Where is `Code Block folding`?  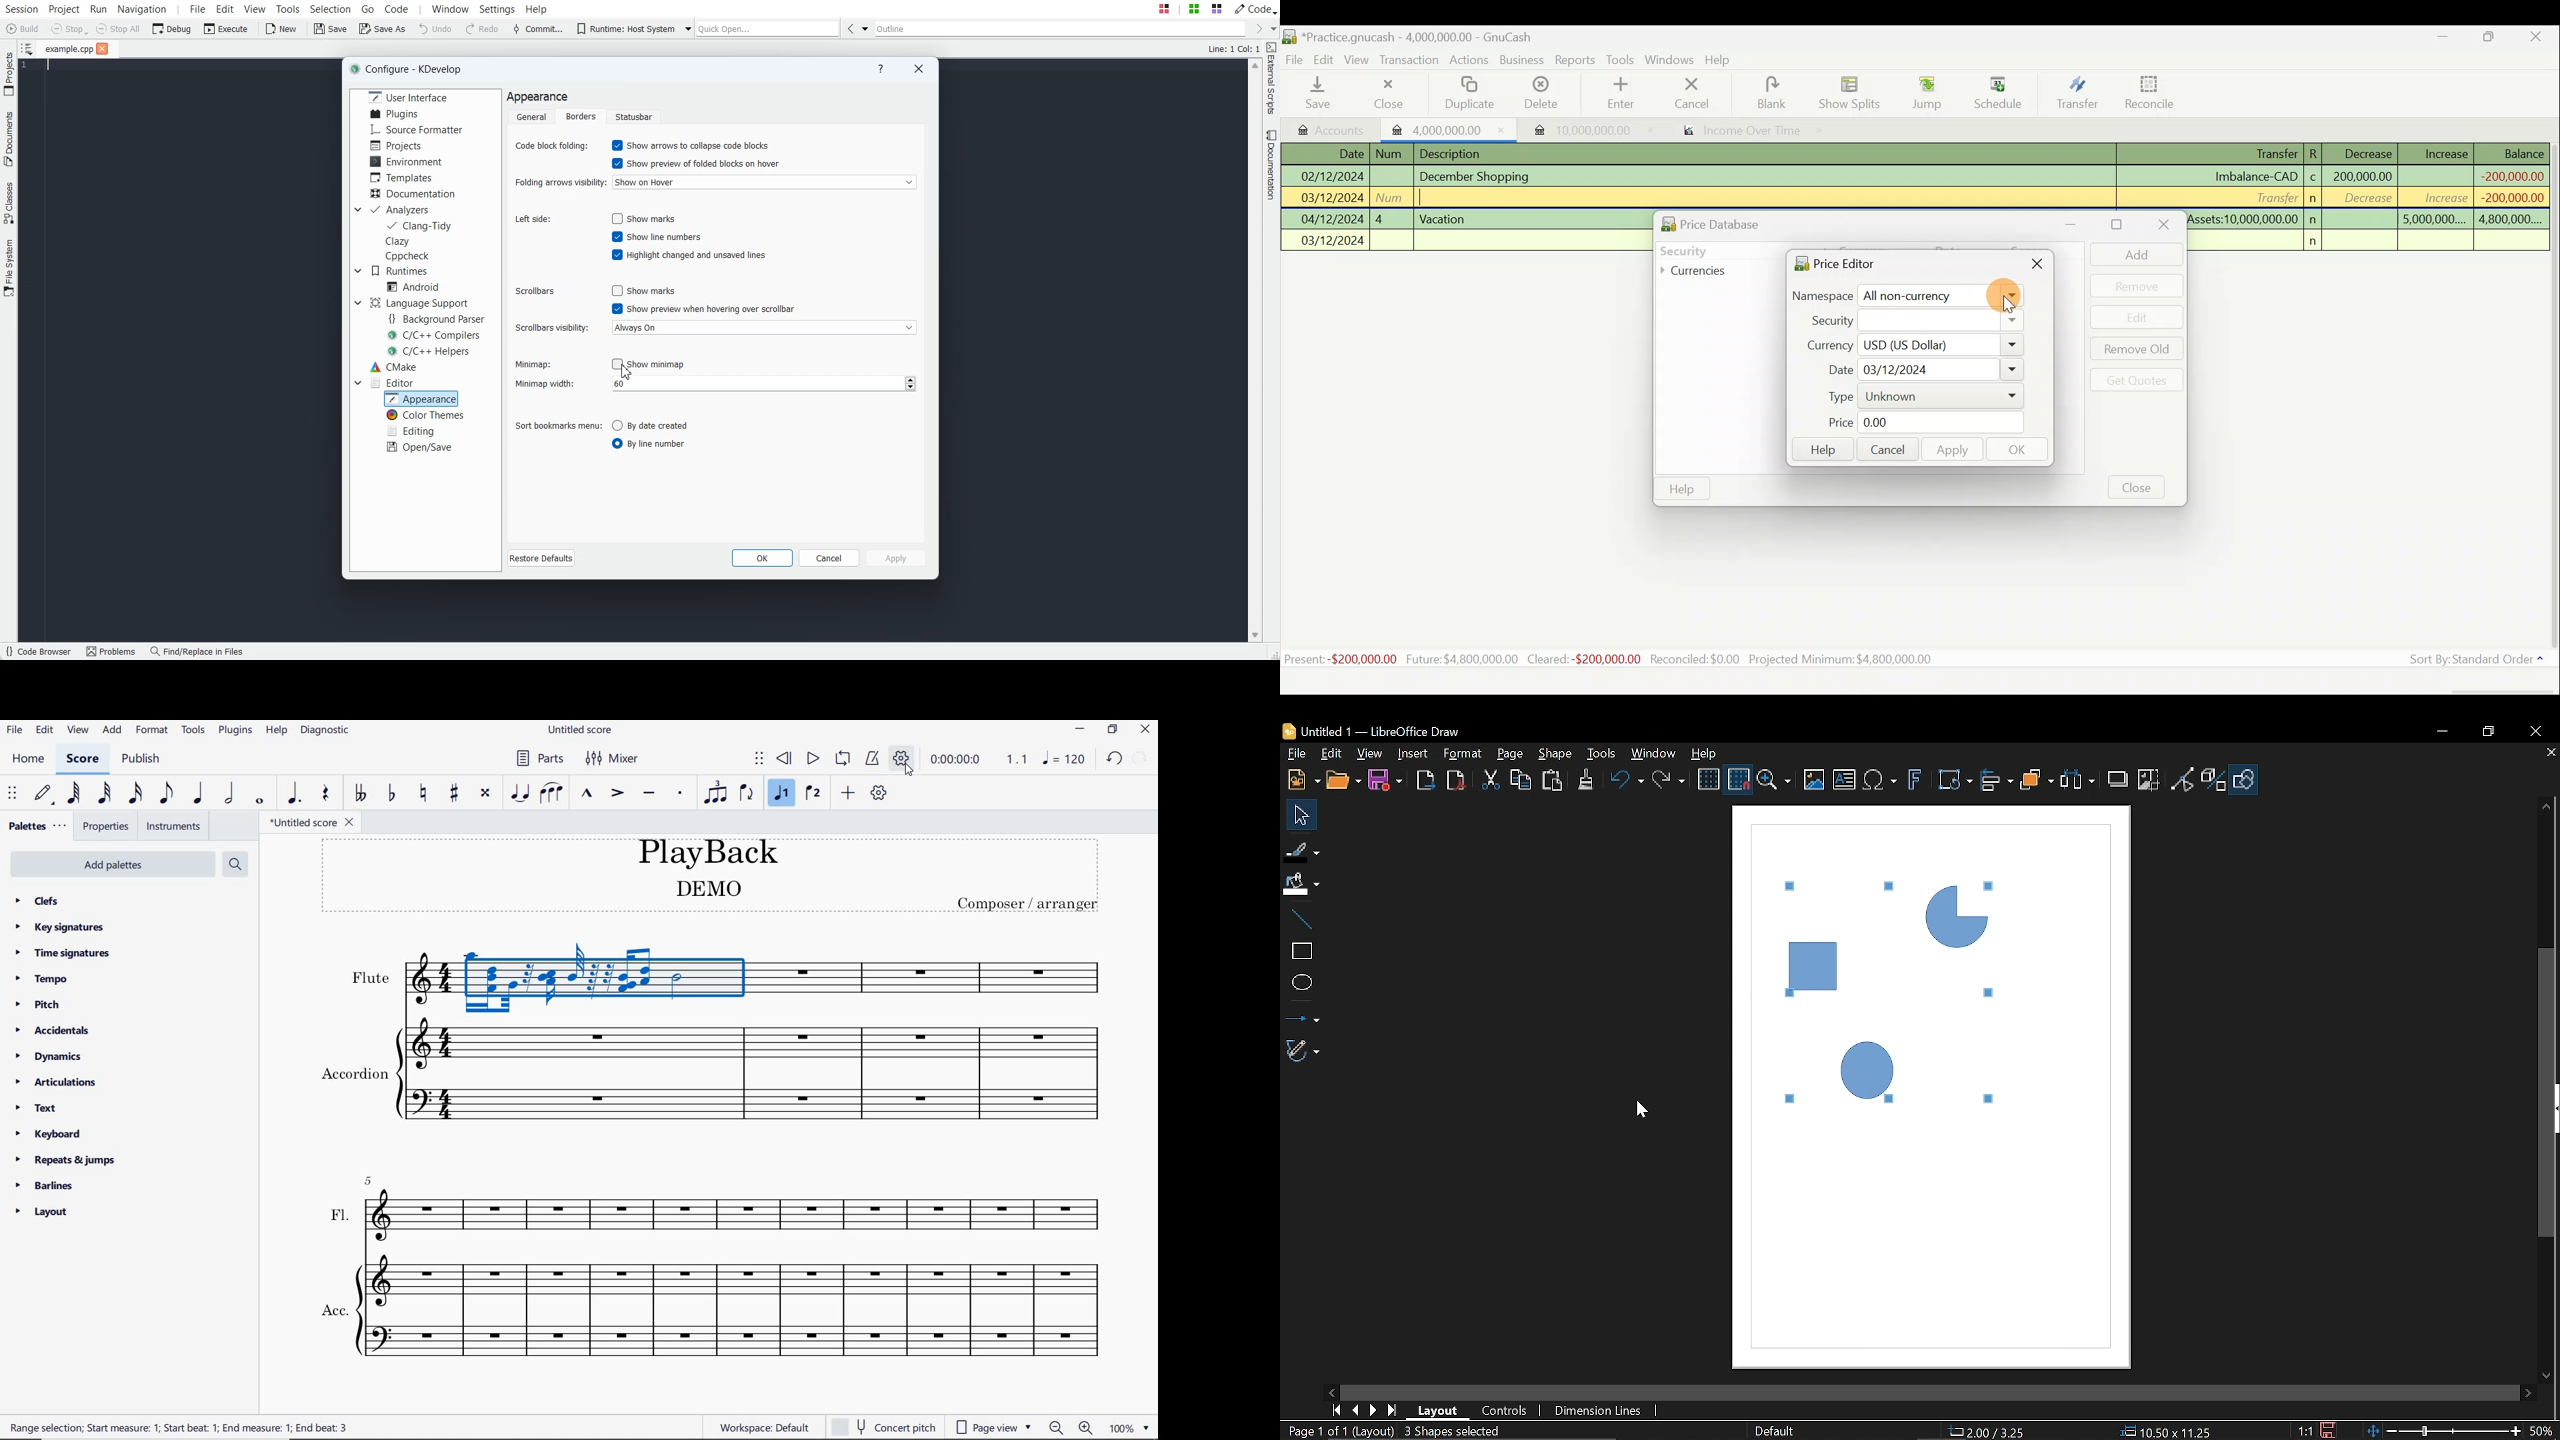
Code Block folding is located at coordinates (552, 145).